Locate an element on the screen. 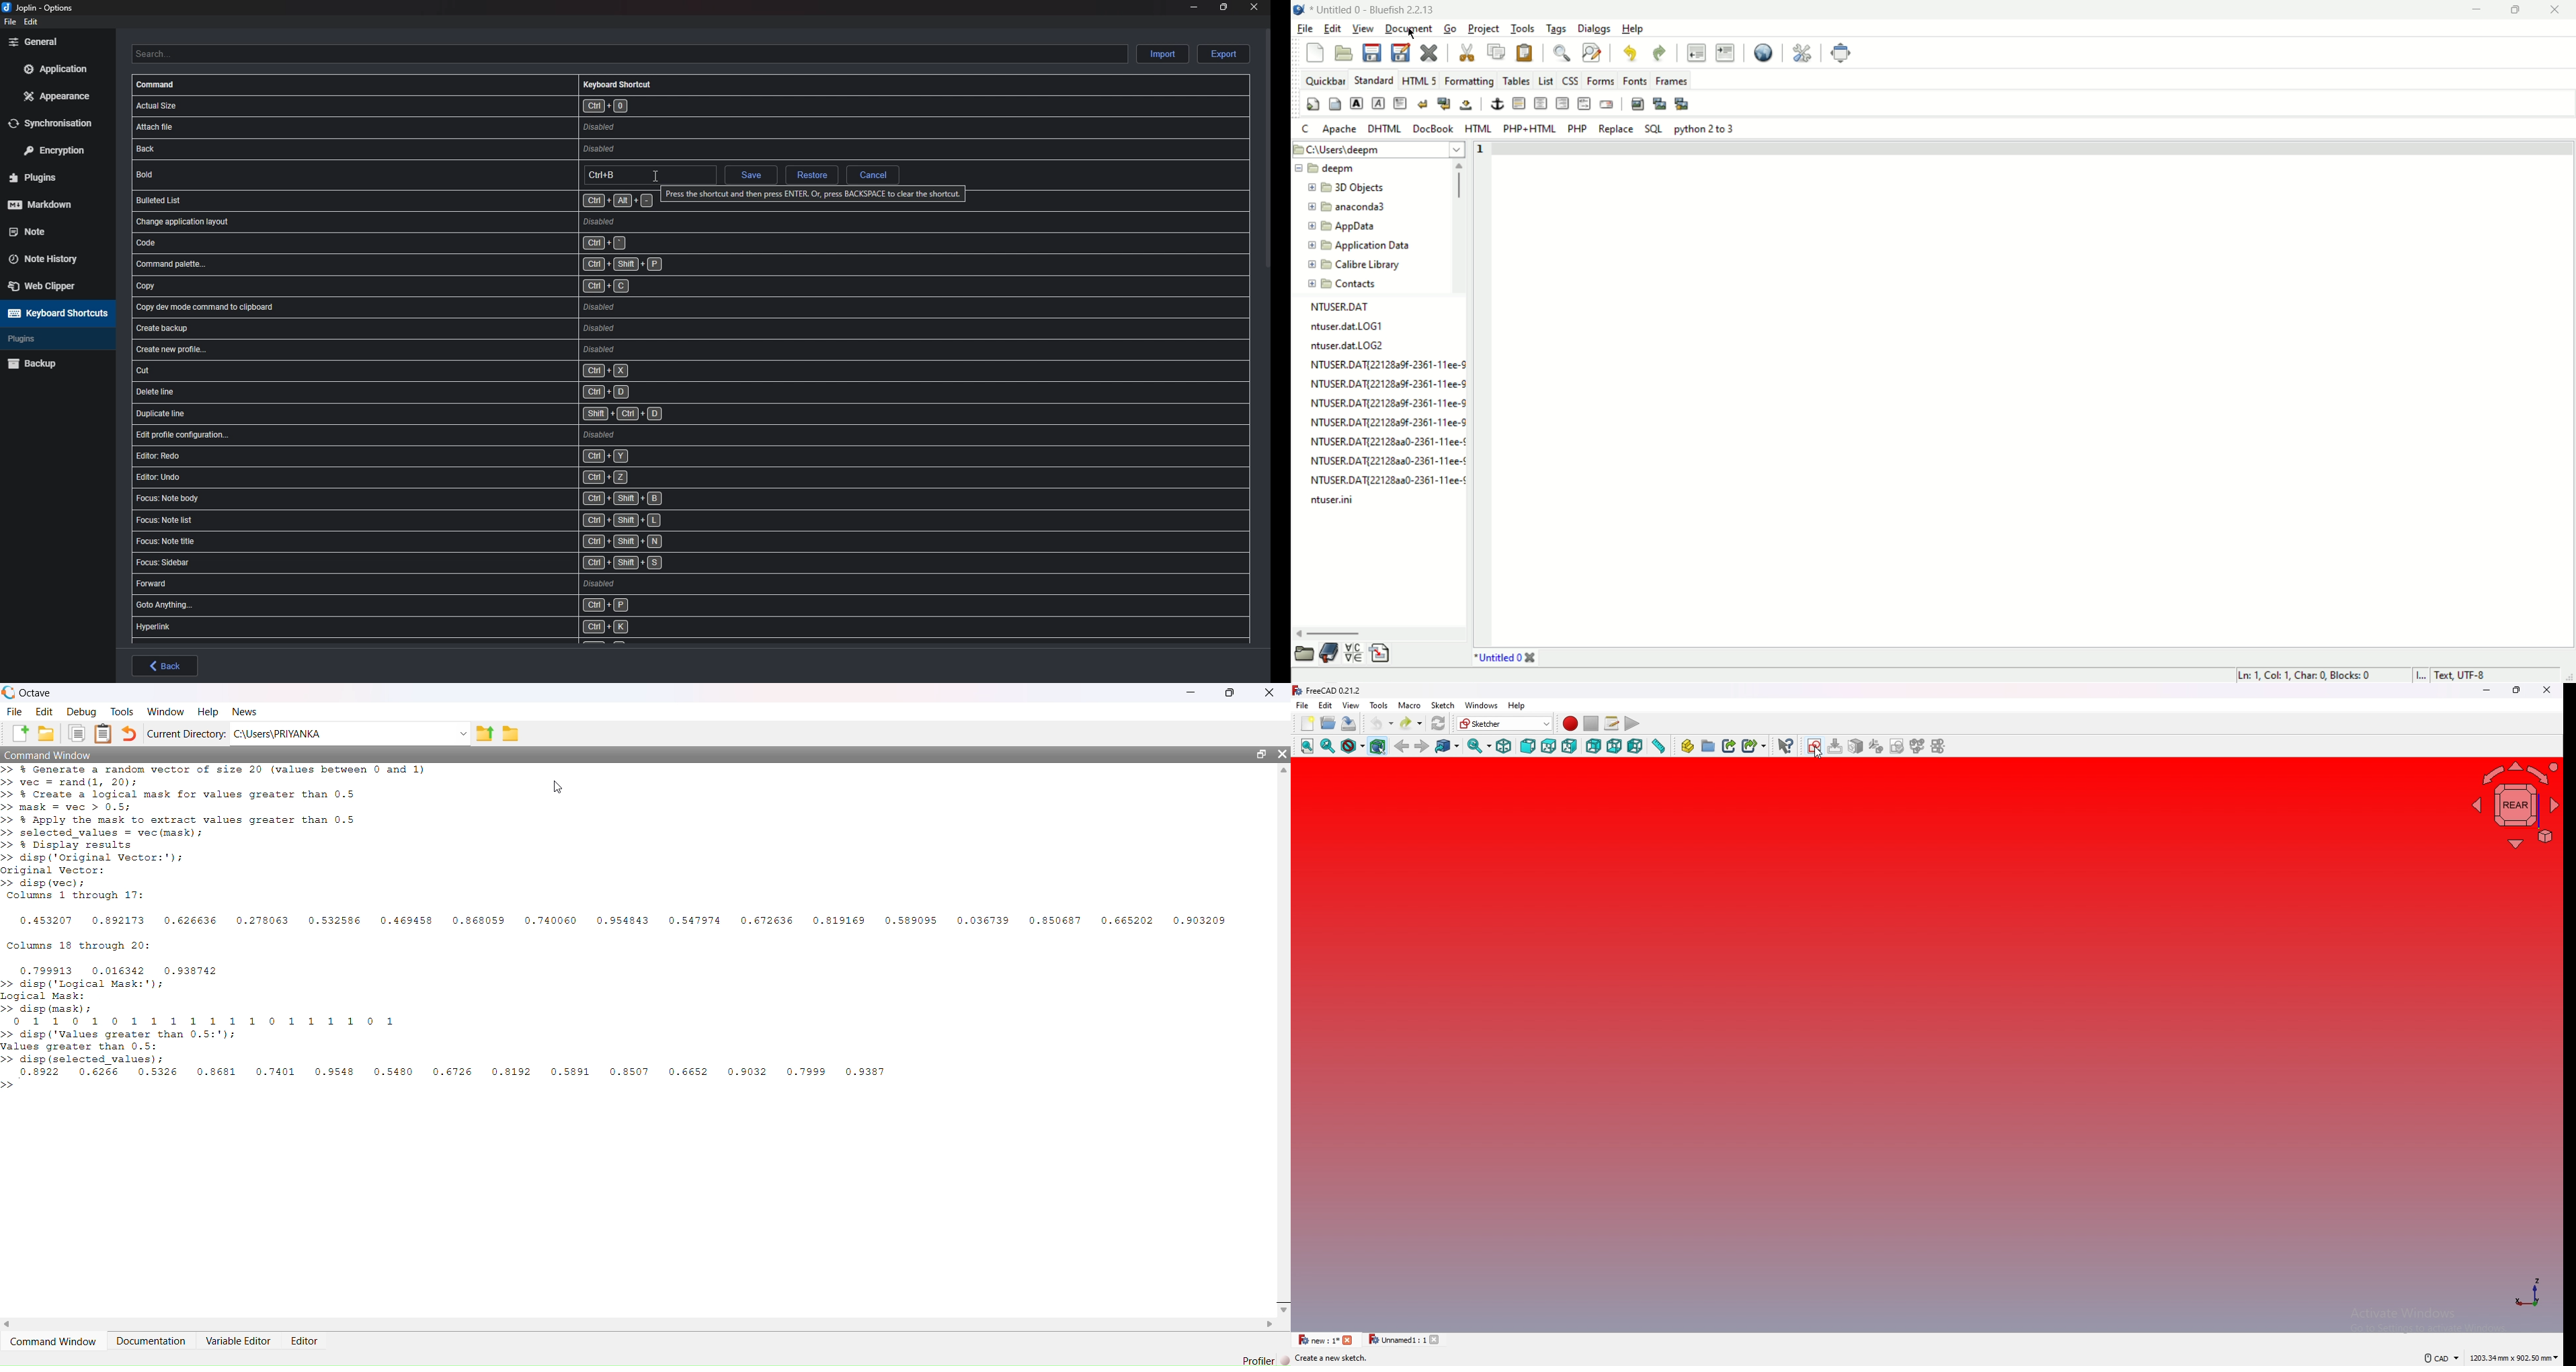 Image resolution: width=2576 pixels, height=1372 pixels. hotkey is located at coordinates (649, 175).